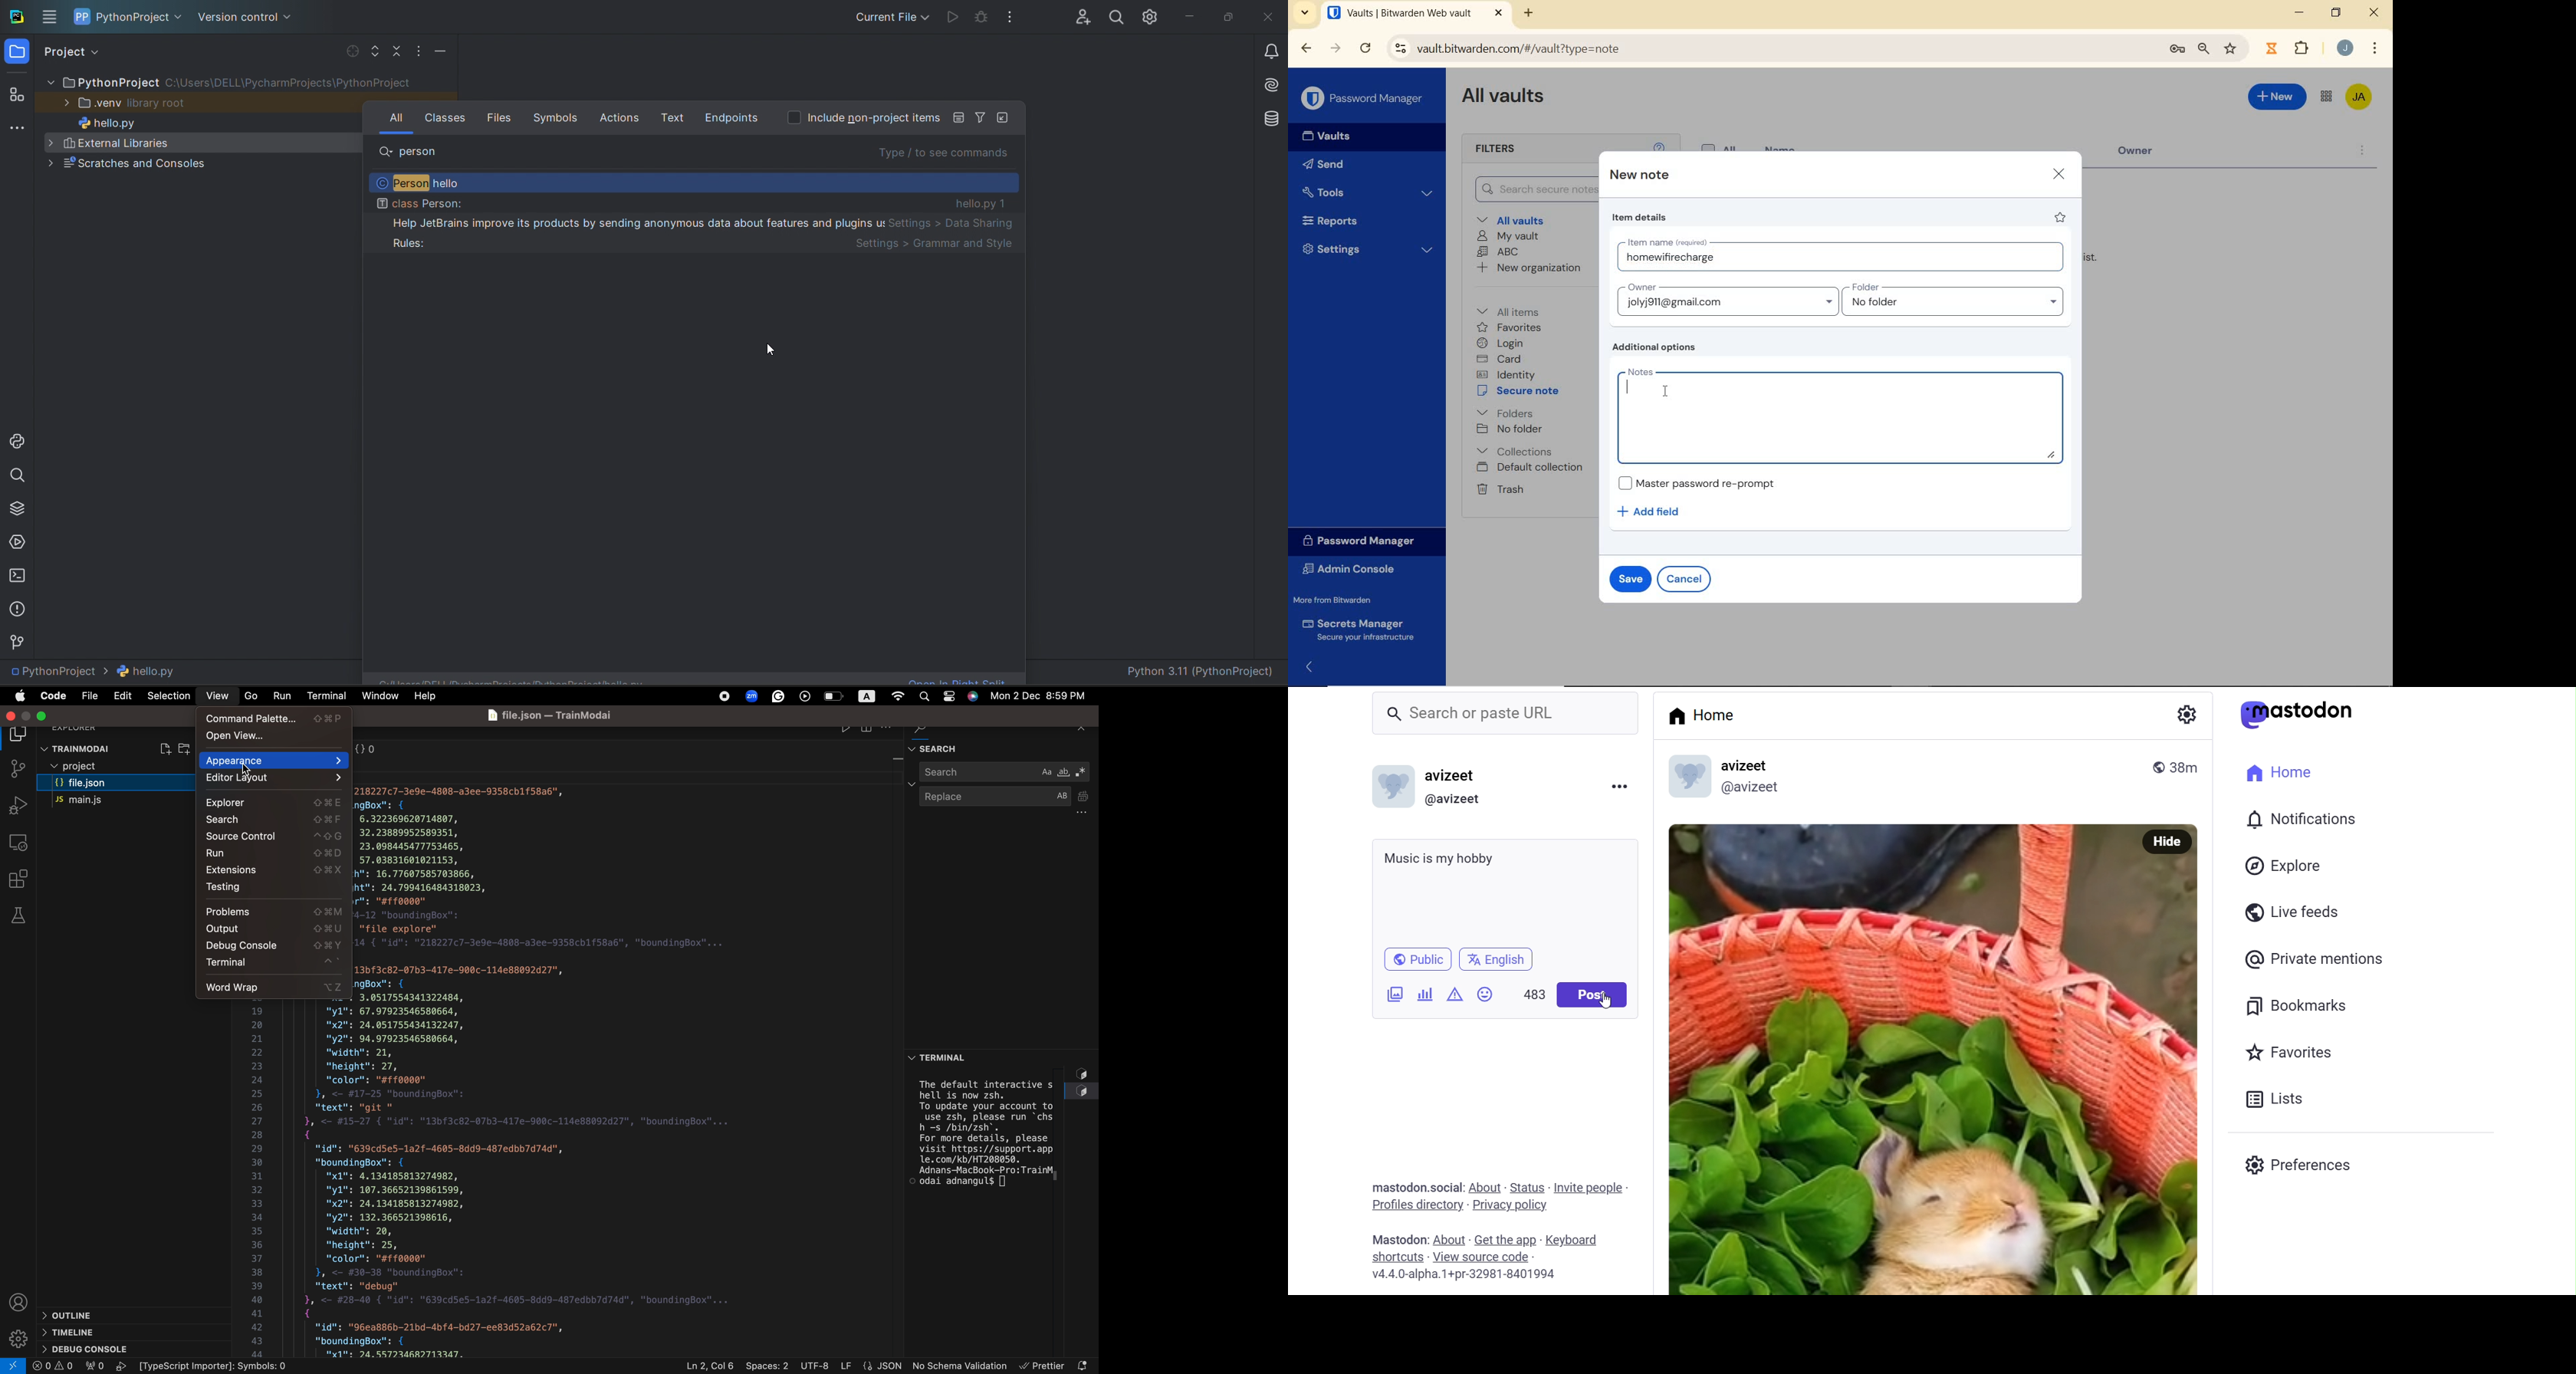  I want to click on Admin Console, so click(1356, 569).